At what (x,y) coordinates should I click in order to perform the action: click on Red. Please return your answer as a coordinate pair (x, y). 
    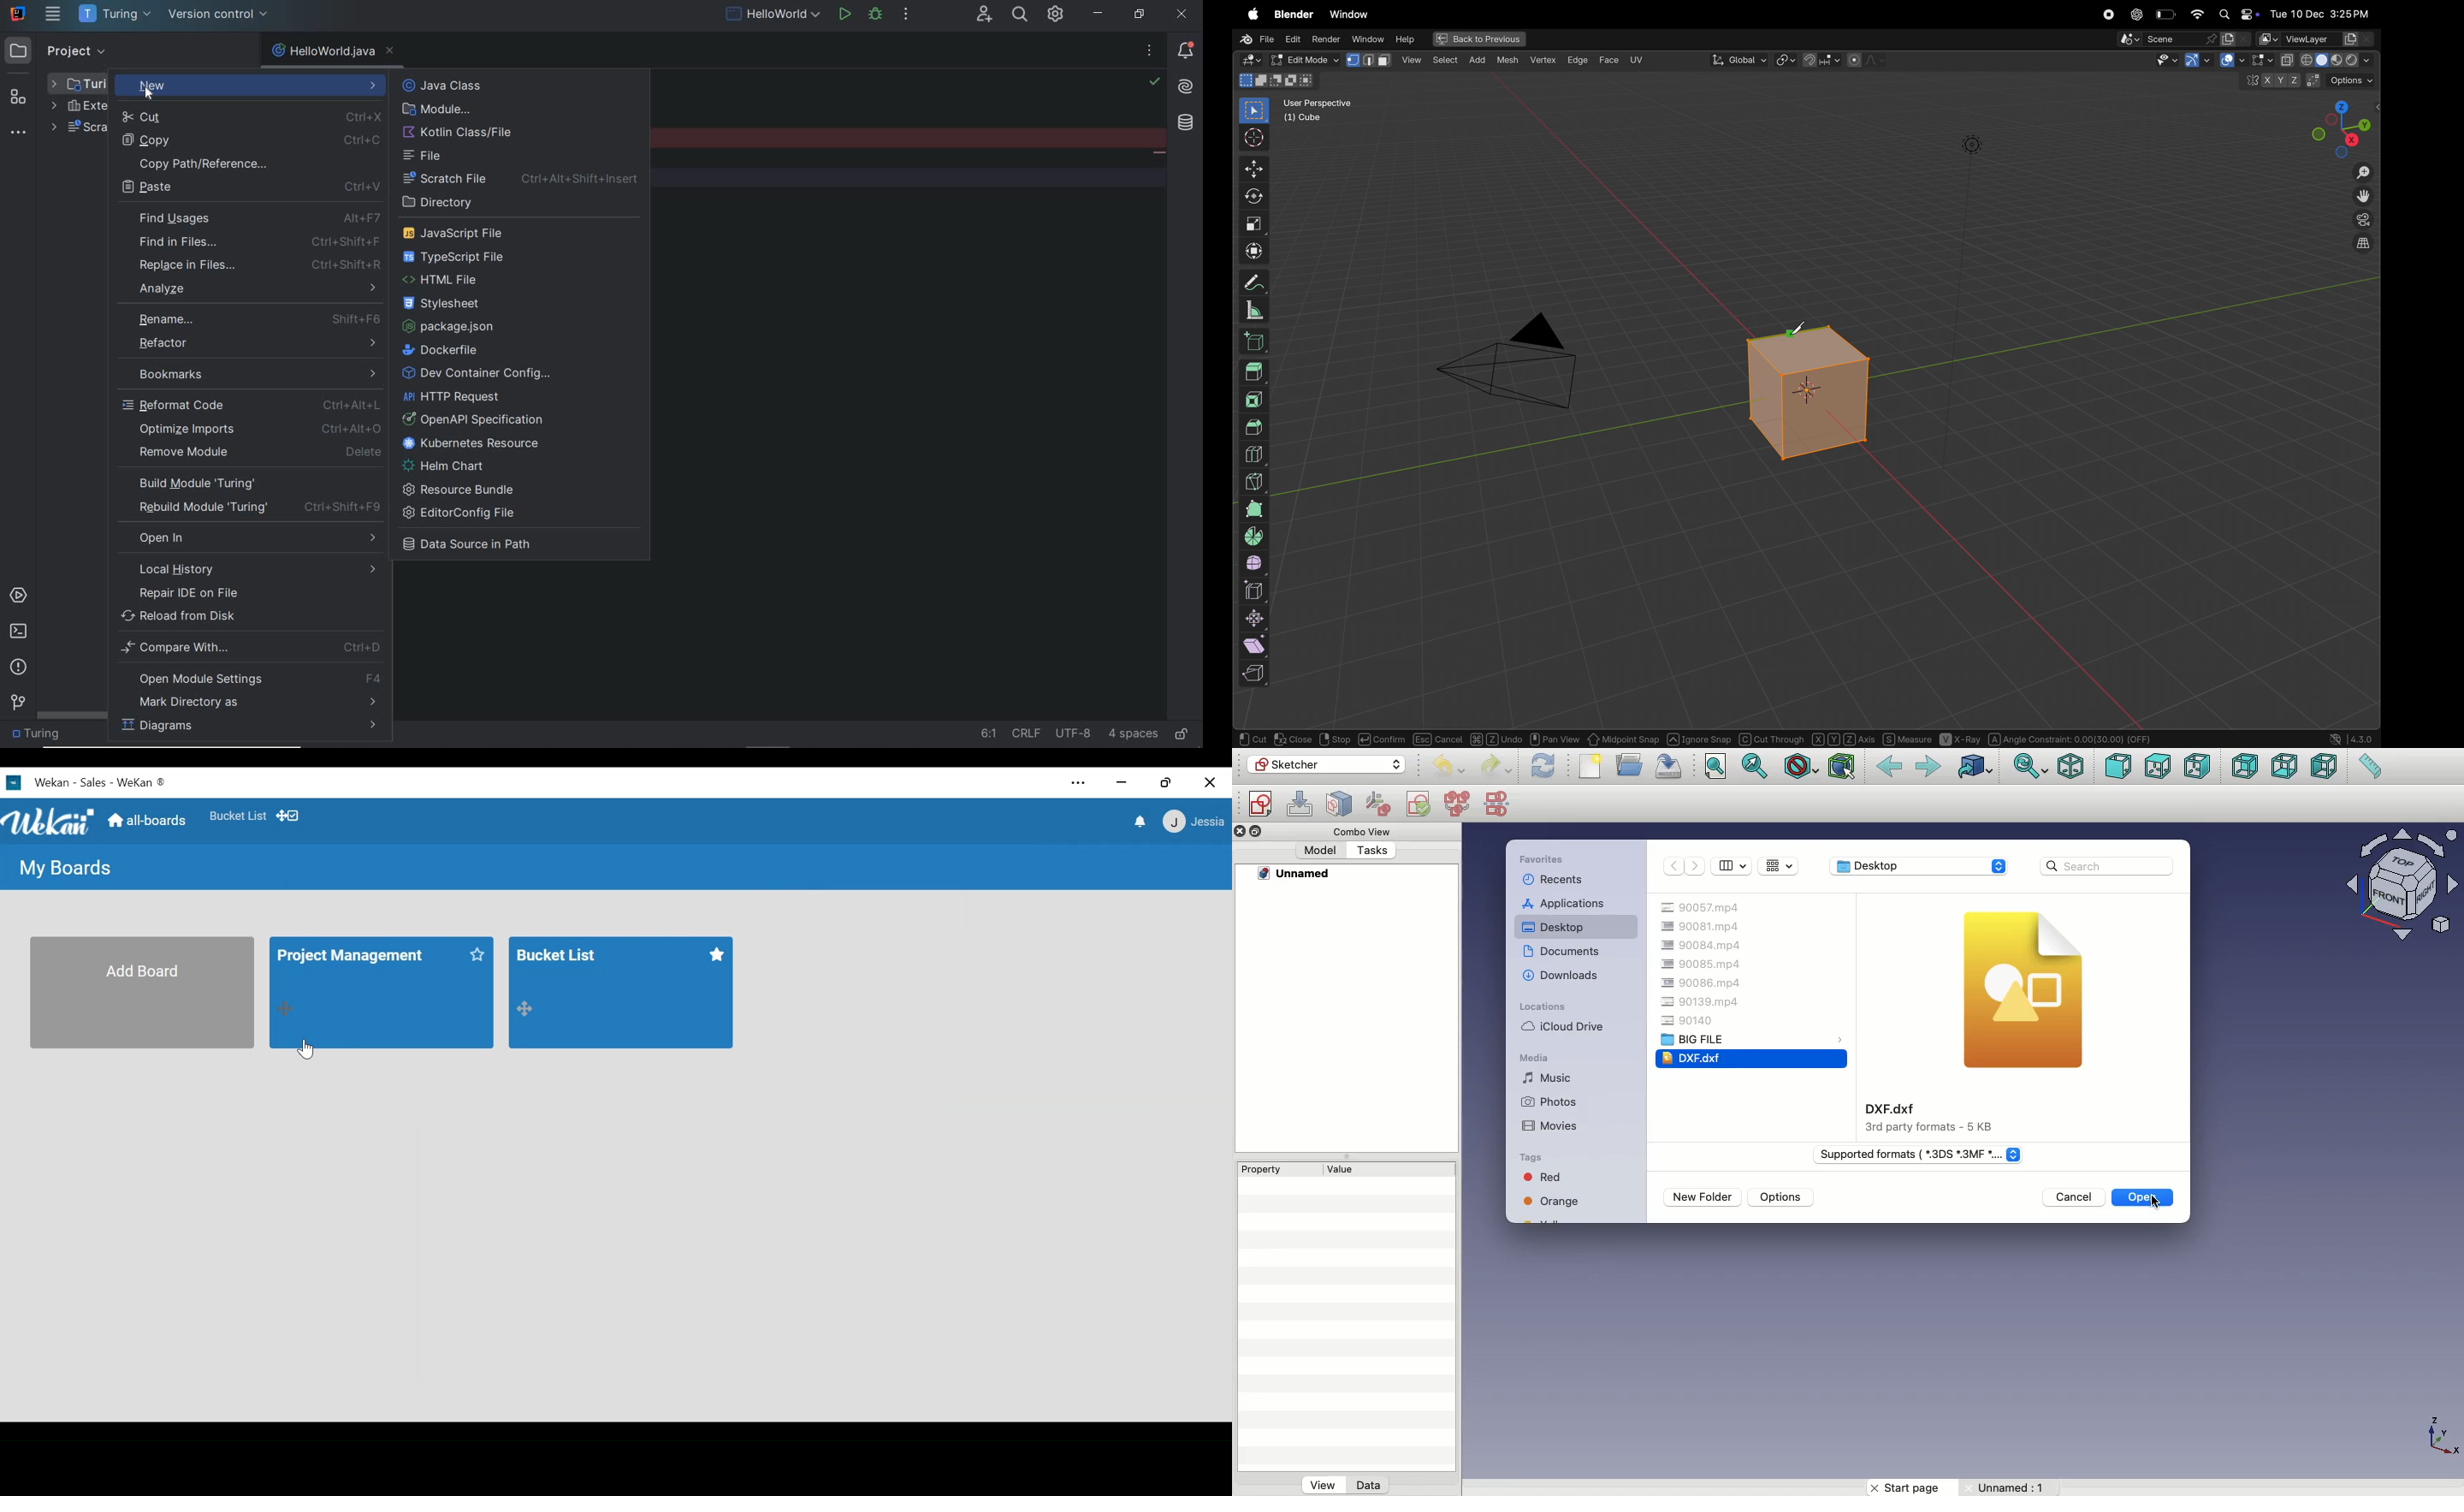
    Looking at the image, I should click on (1556, 1177).